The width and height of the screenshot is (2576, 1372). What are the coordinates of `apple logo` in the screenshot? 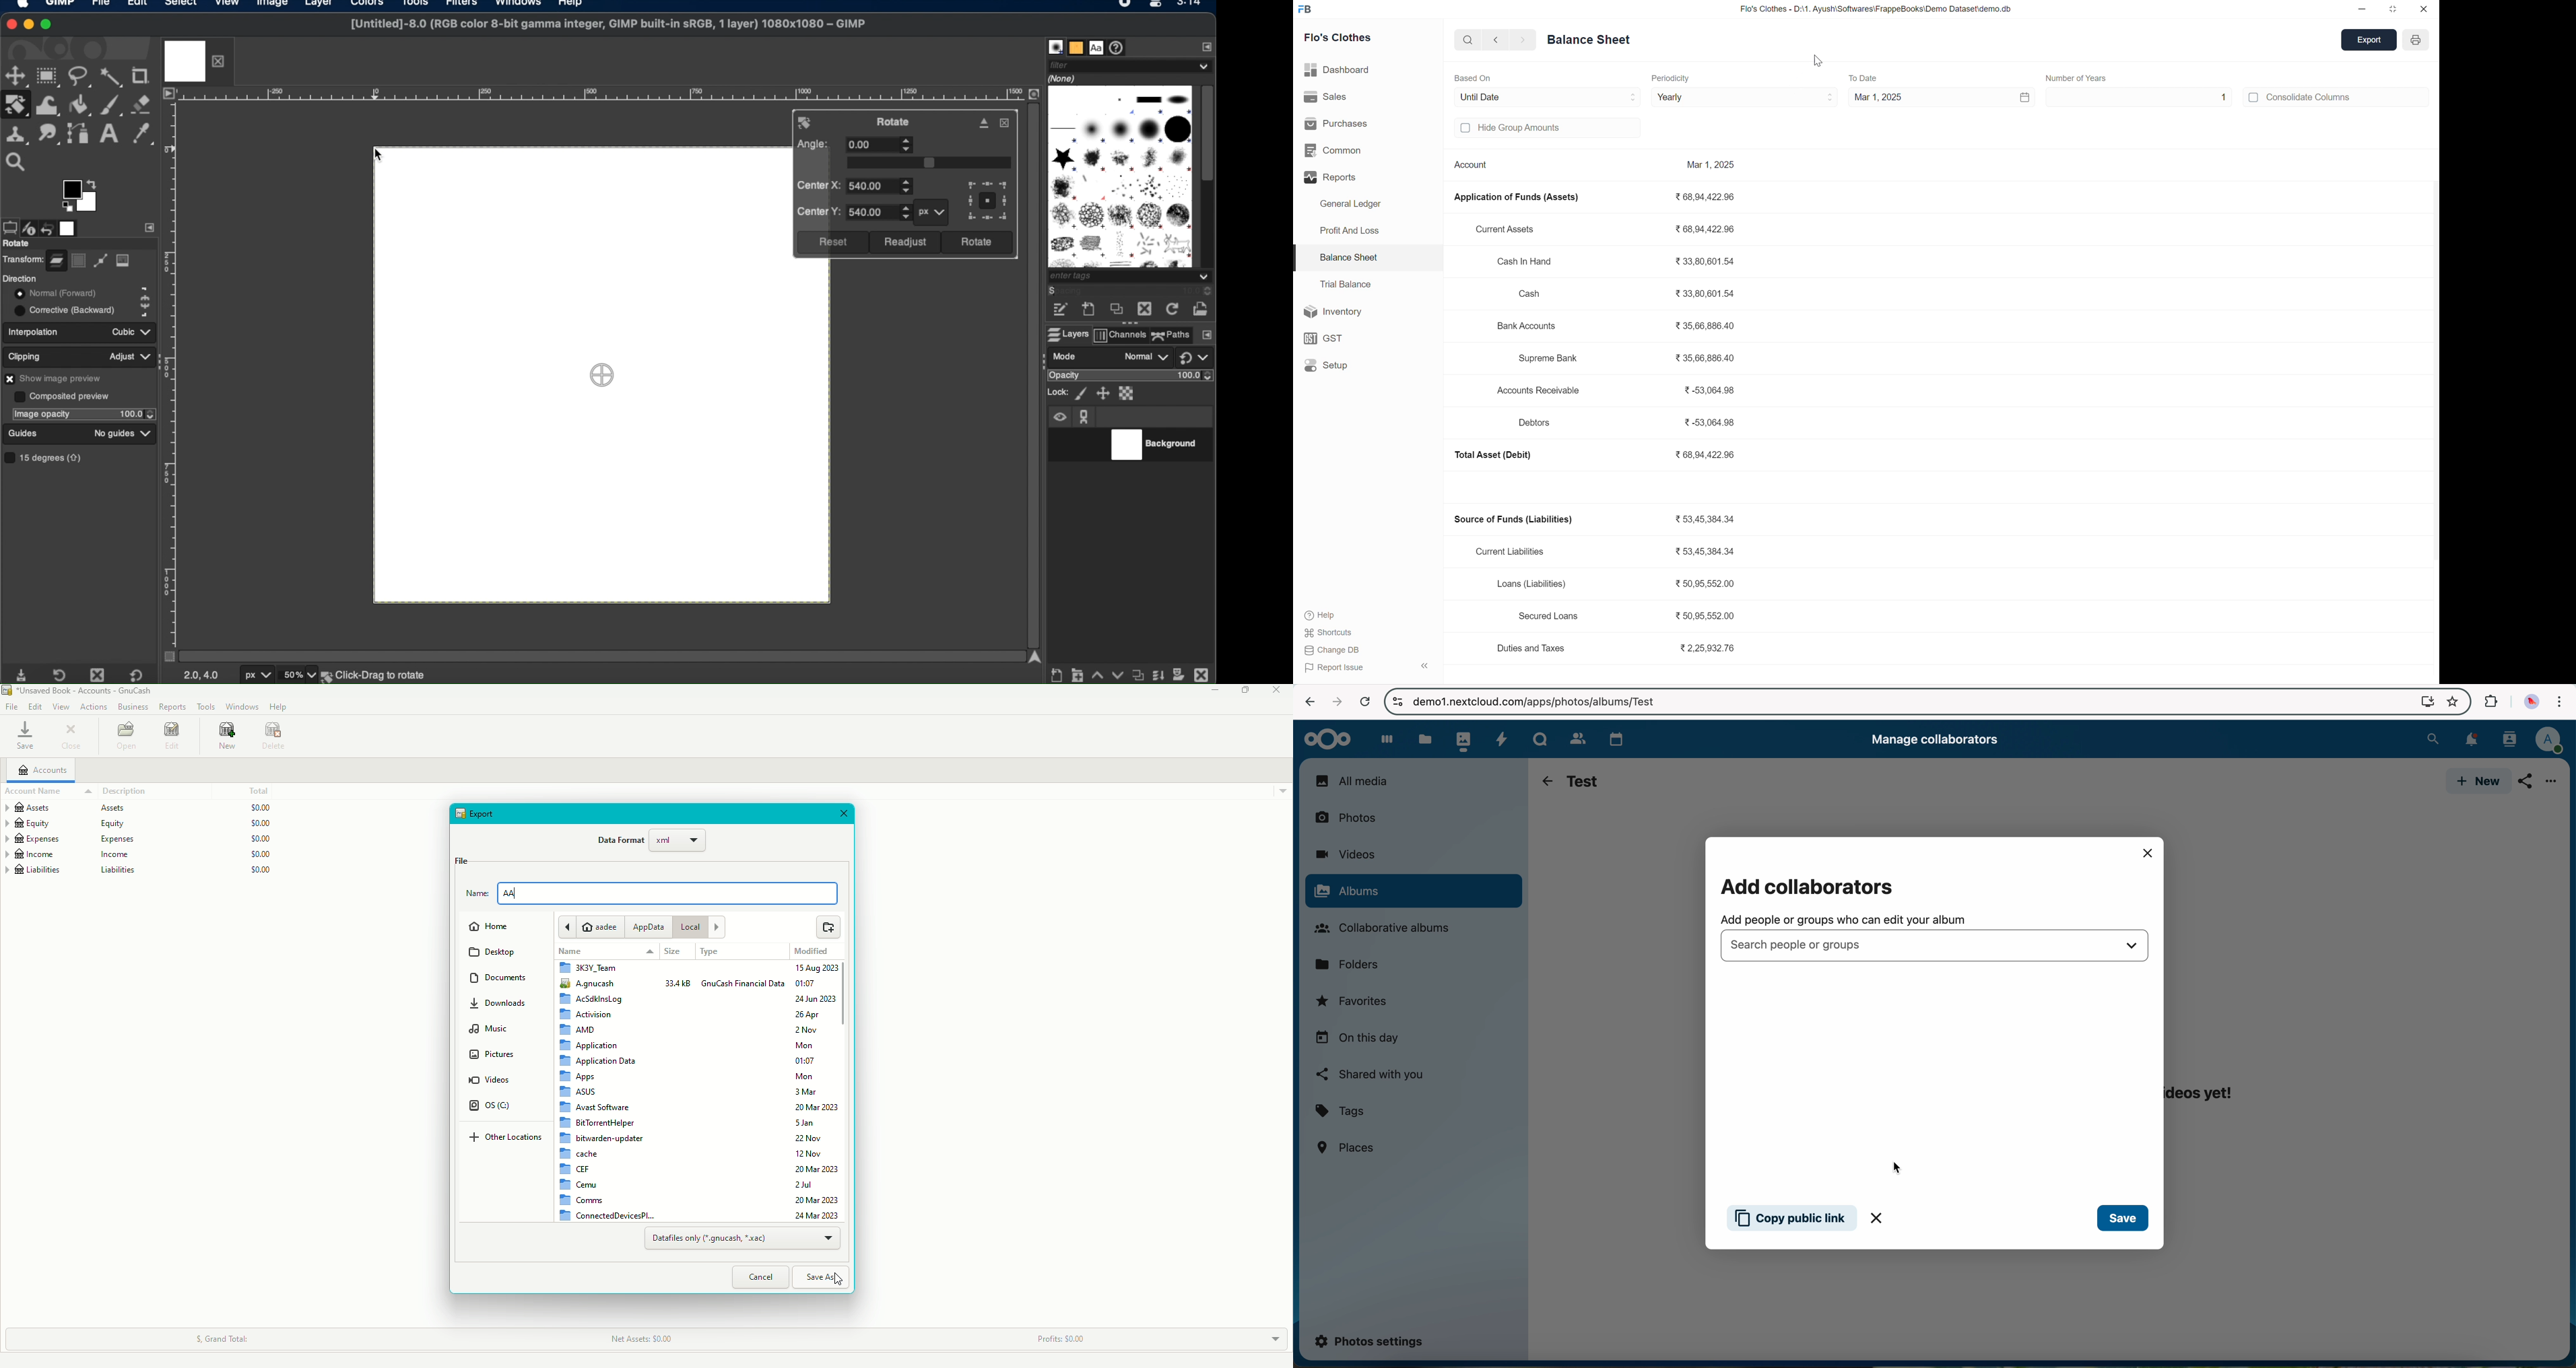 It's located at (22, 6).